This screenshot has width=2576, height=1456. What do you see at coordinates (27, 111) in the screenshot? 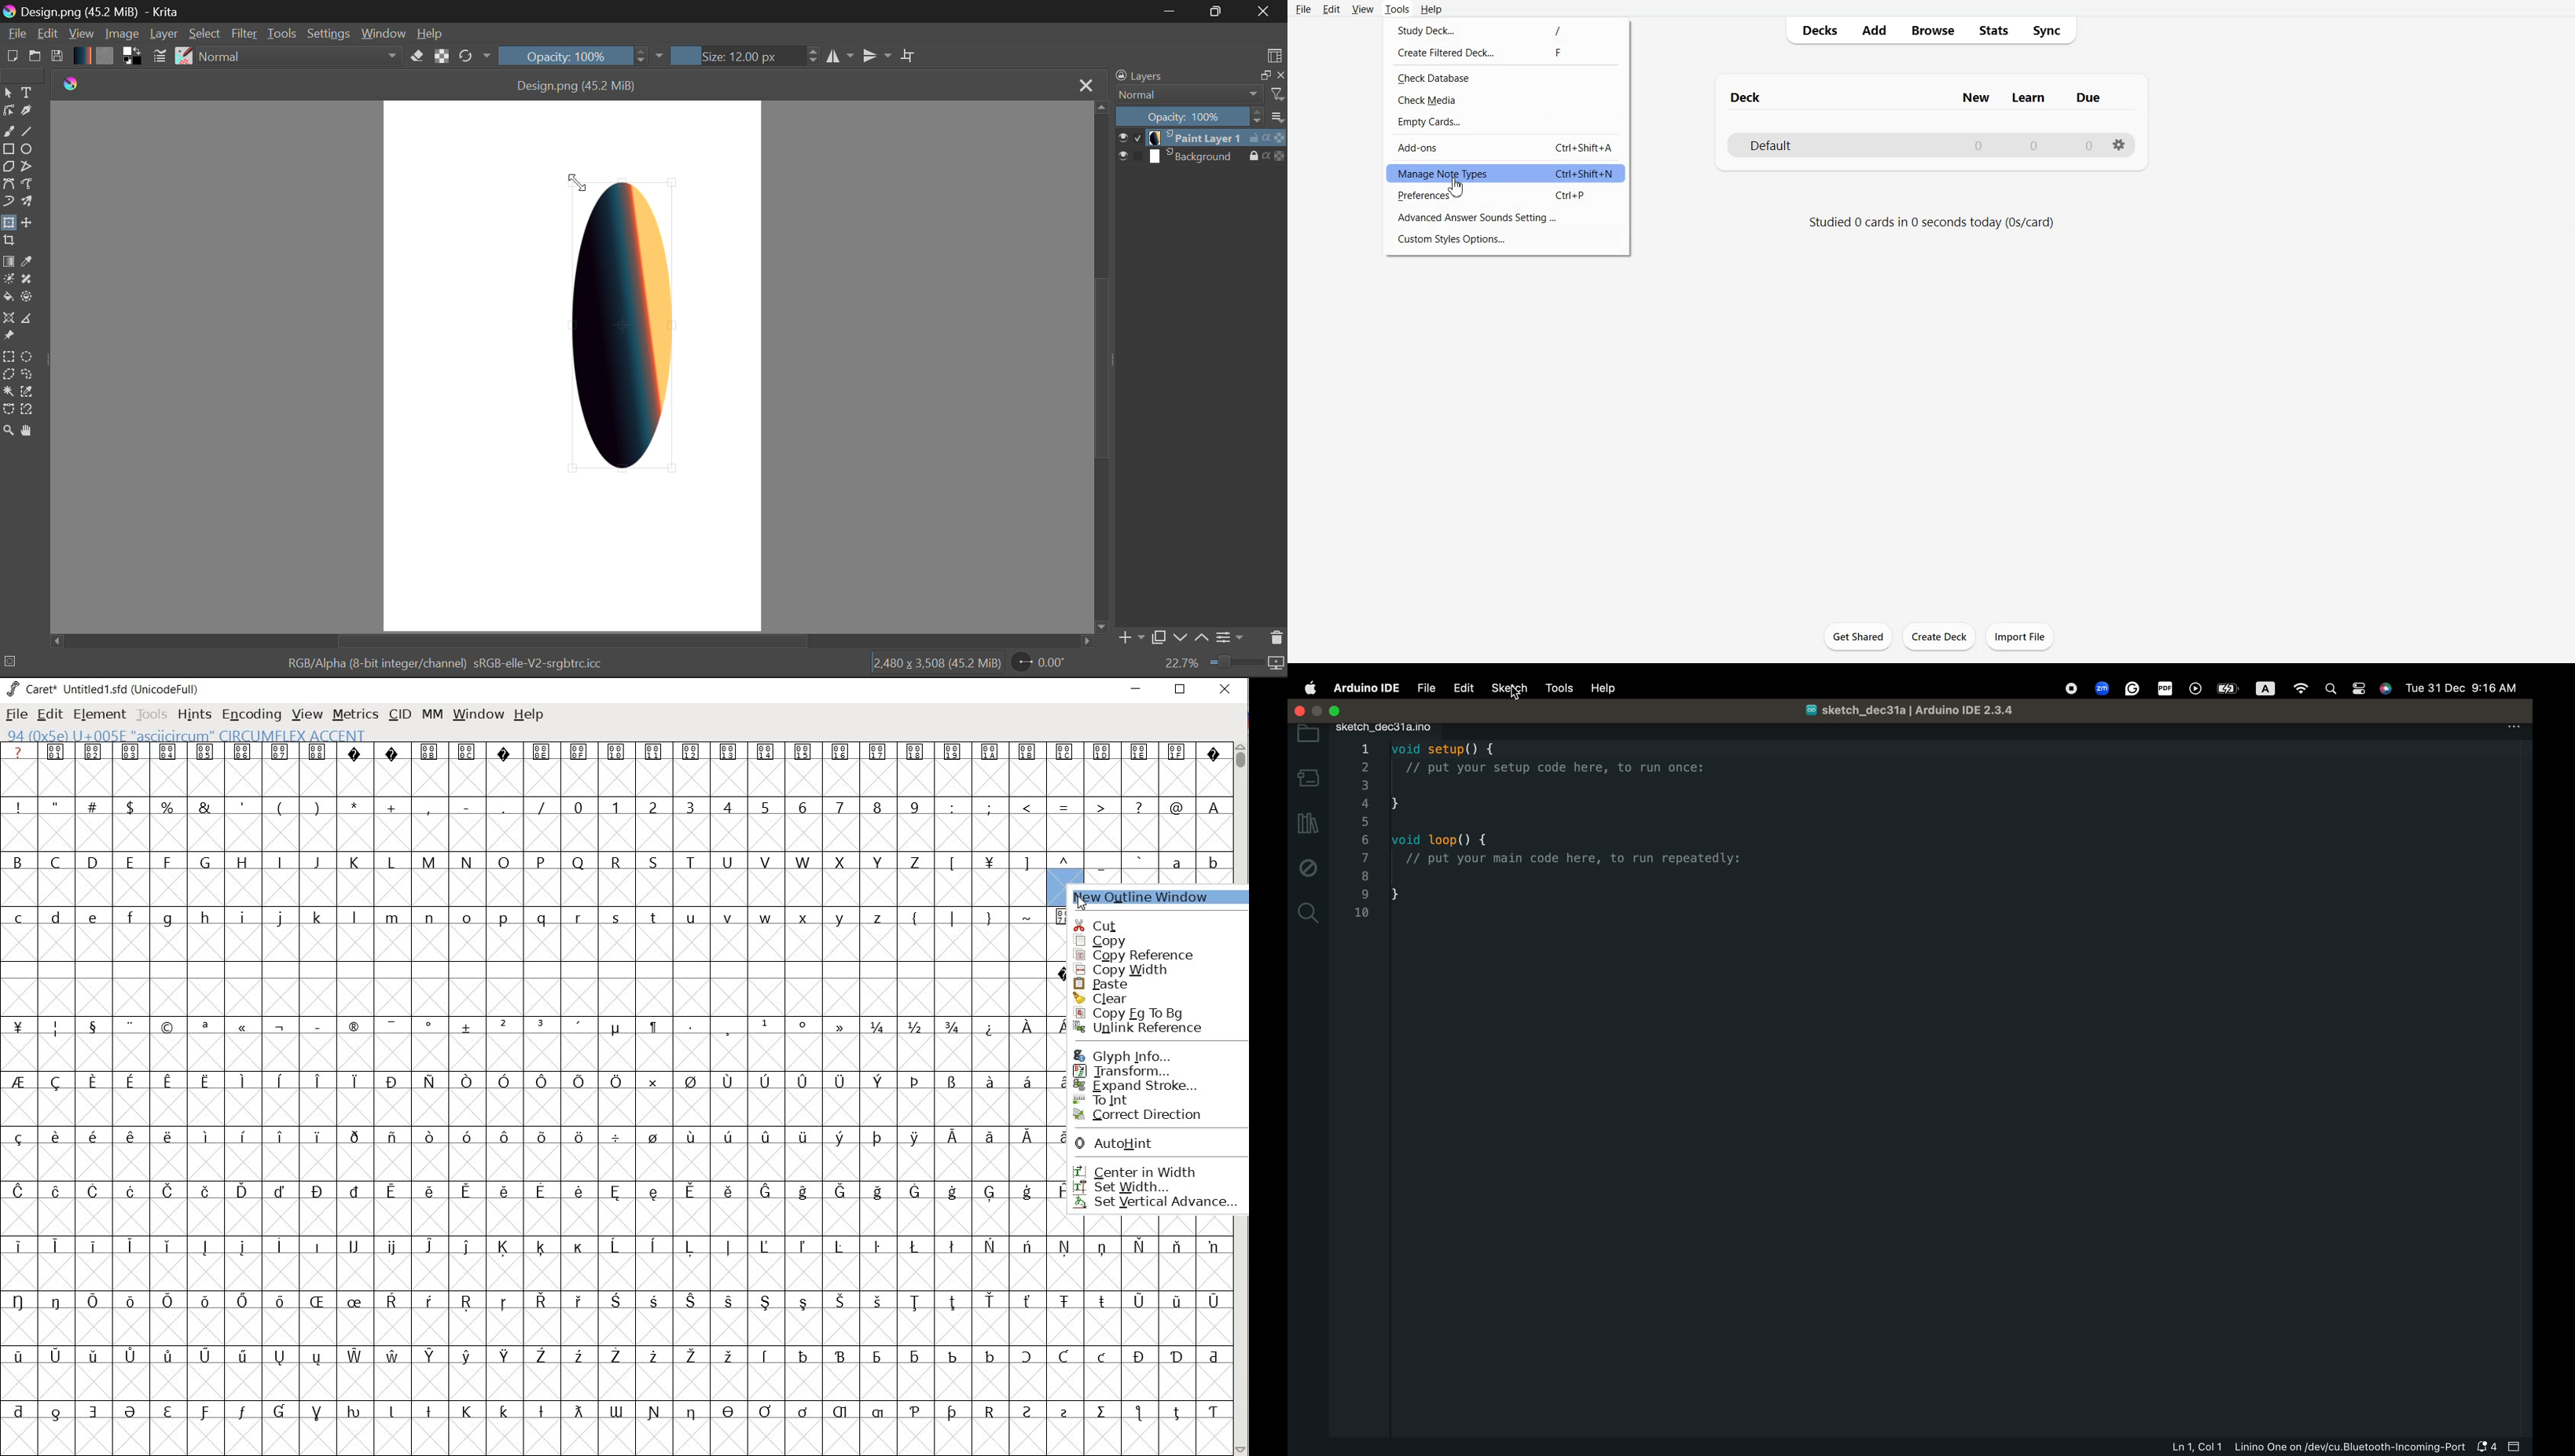
I see `Calligraphic Curve` at bounding box center [27, 111].